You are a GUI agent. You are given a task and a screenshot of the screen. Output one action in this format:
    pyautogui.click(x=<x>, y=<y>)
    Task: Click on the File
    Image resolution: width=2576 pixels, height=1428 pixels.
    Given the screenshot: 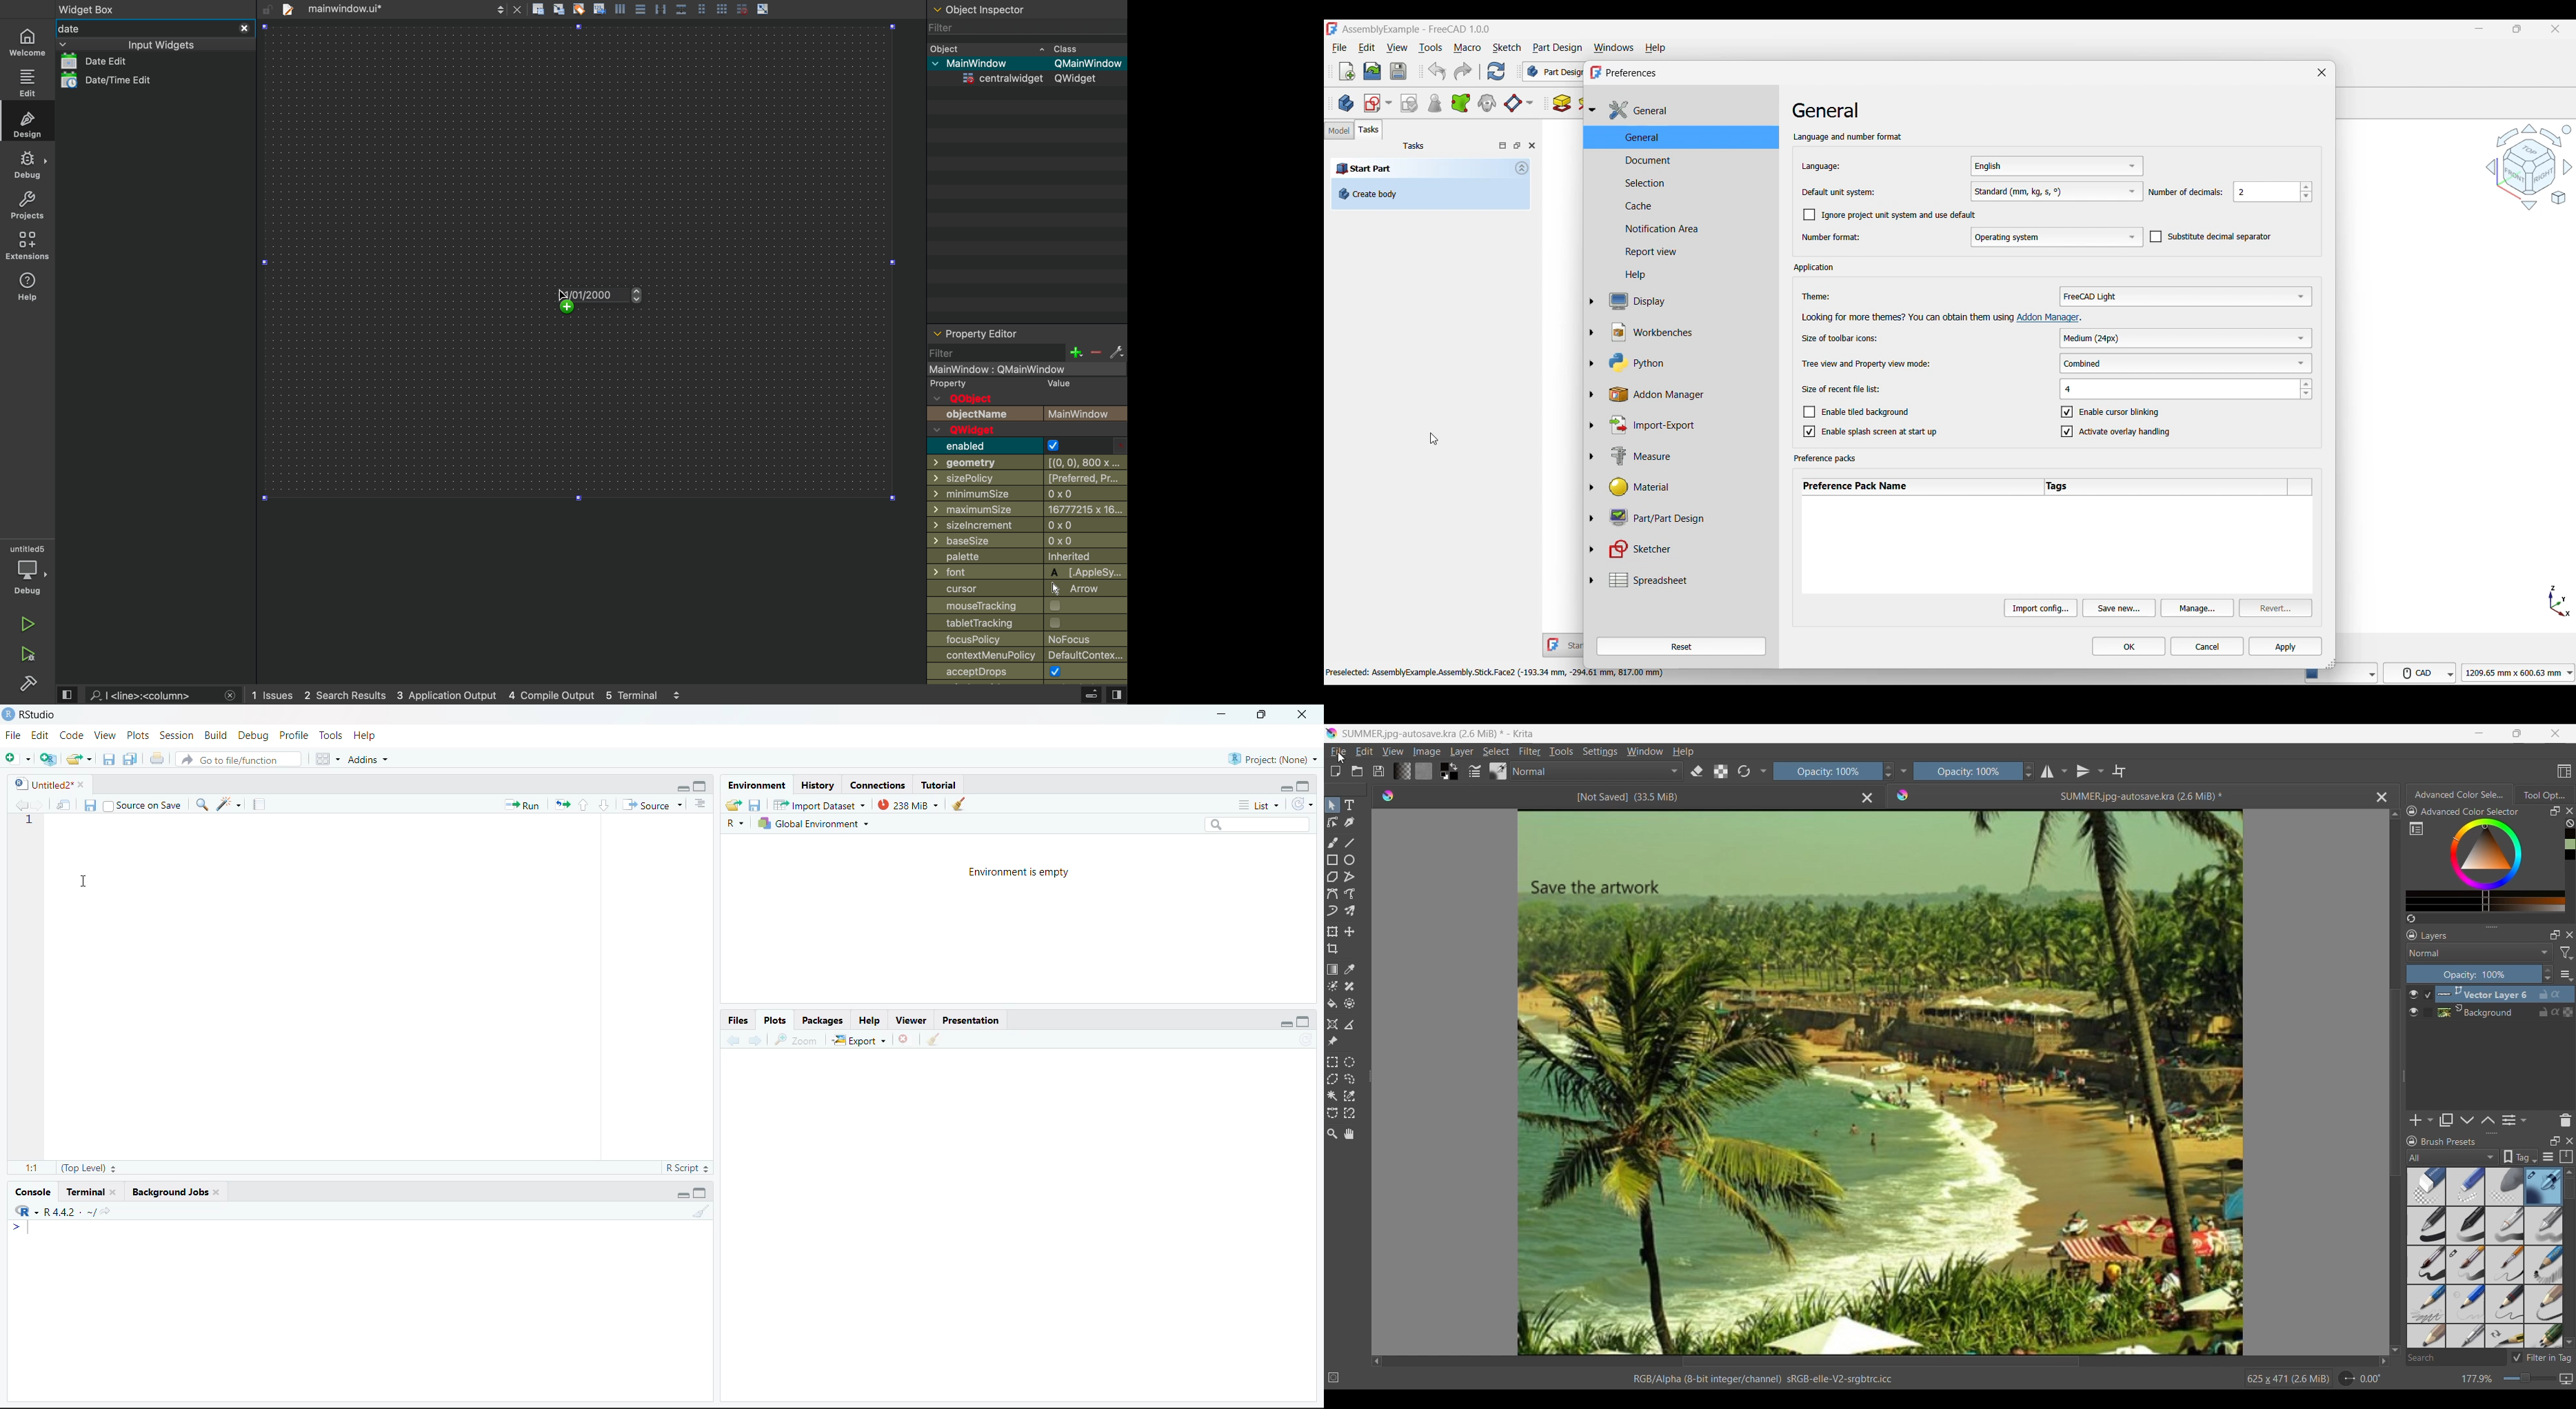 What is the action you would take?
    pyautogui.click(x=14, y=736)
    